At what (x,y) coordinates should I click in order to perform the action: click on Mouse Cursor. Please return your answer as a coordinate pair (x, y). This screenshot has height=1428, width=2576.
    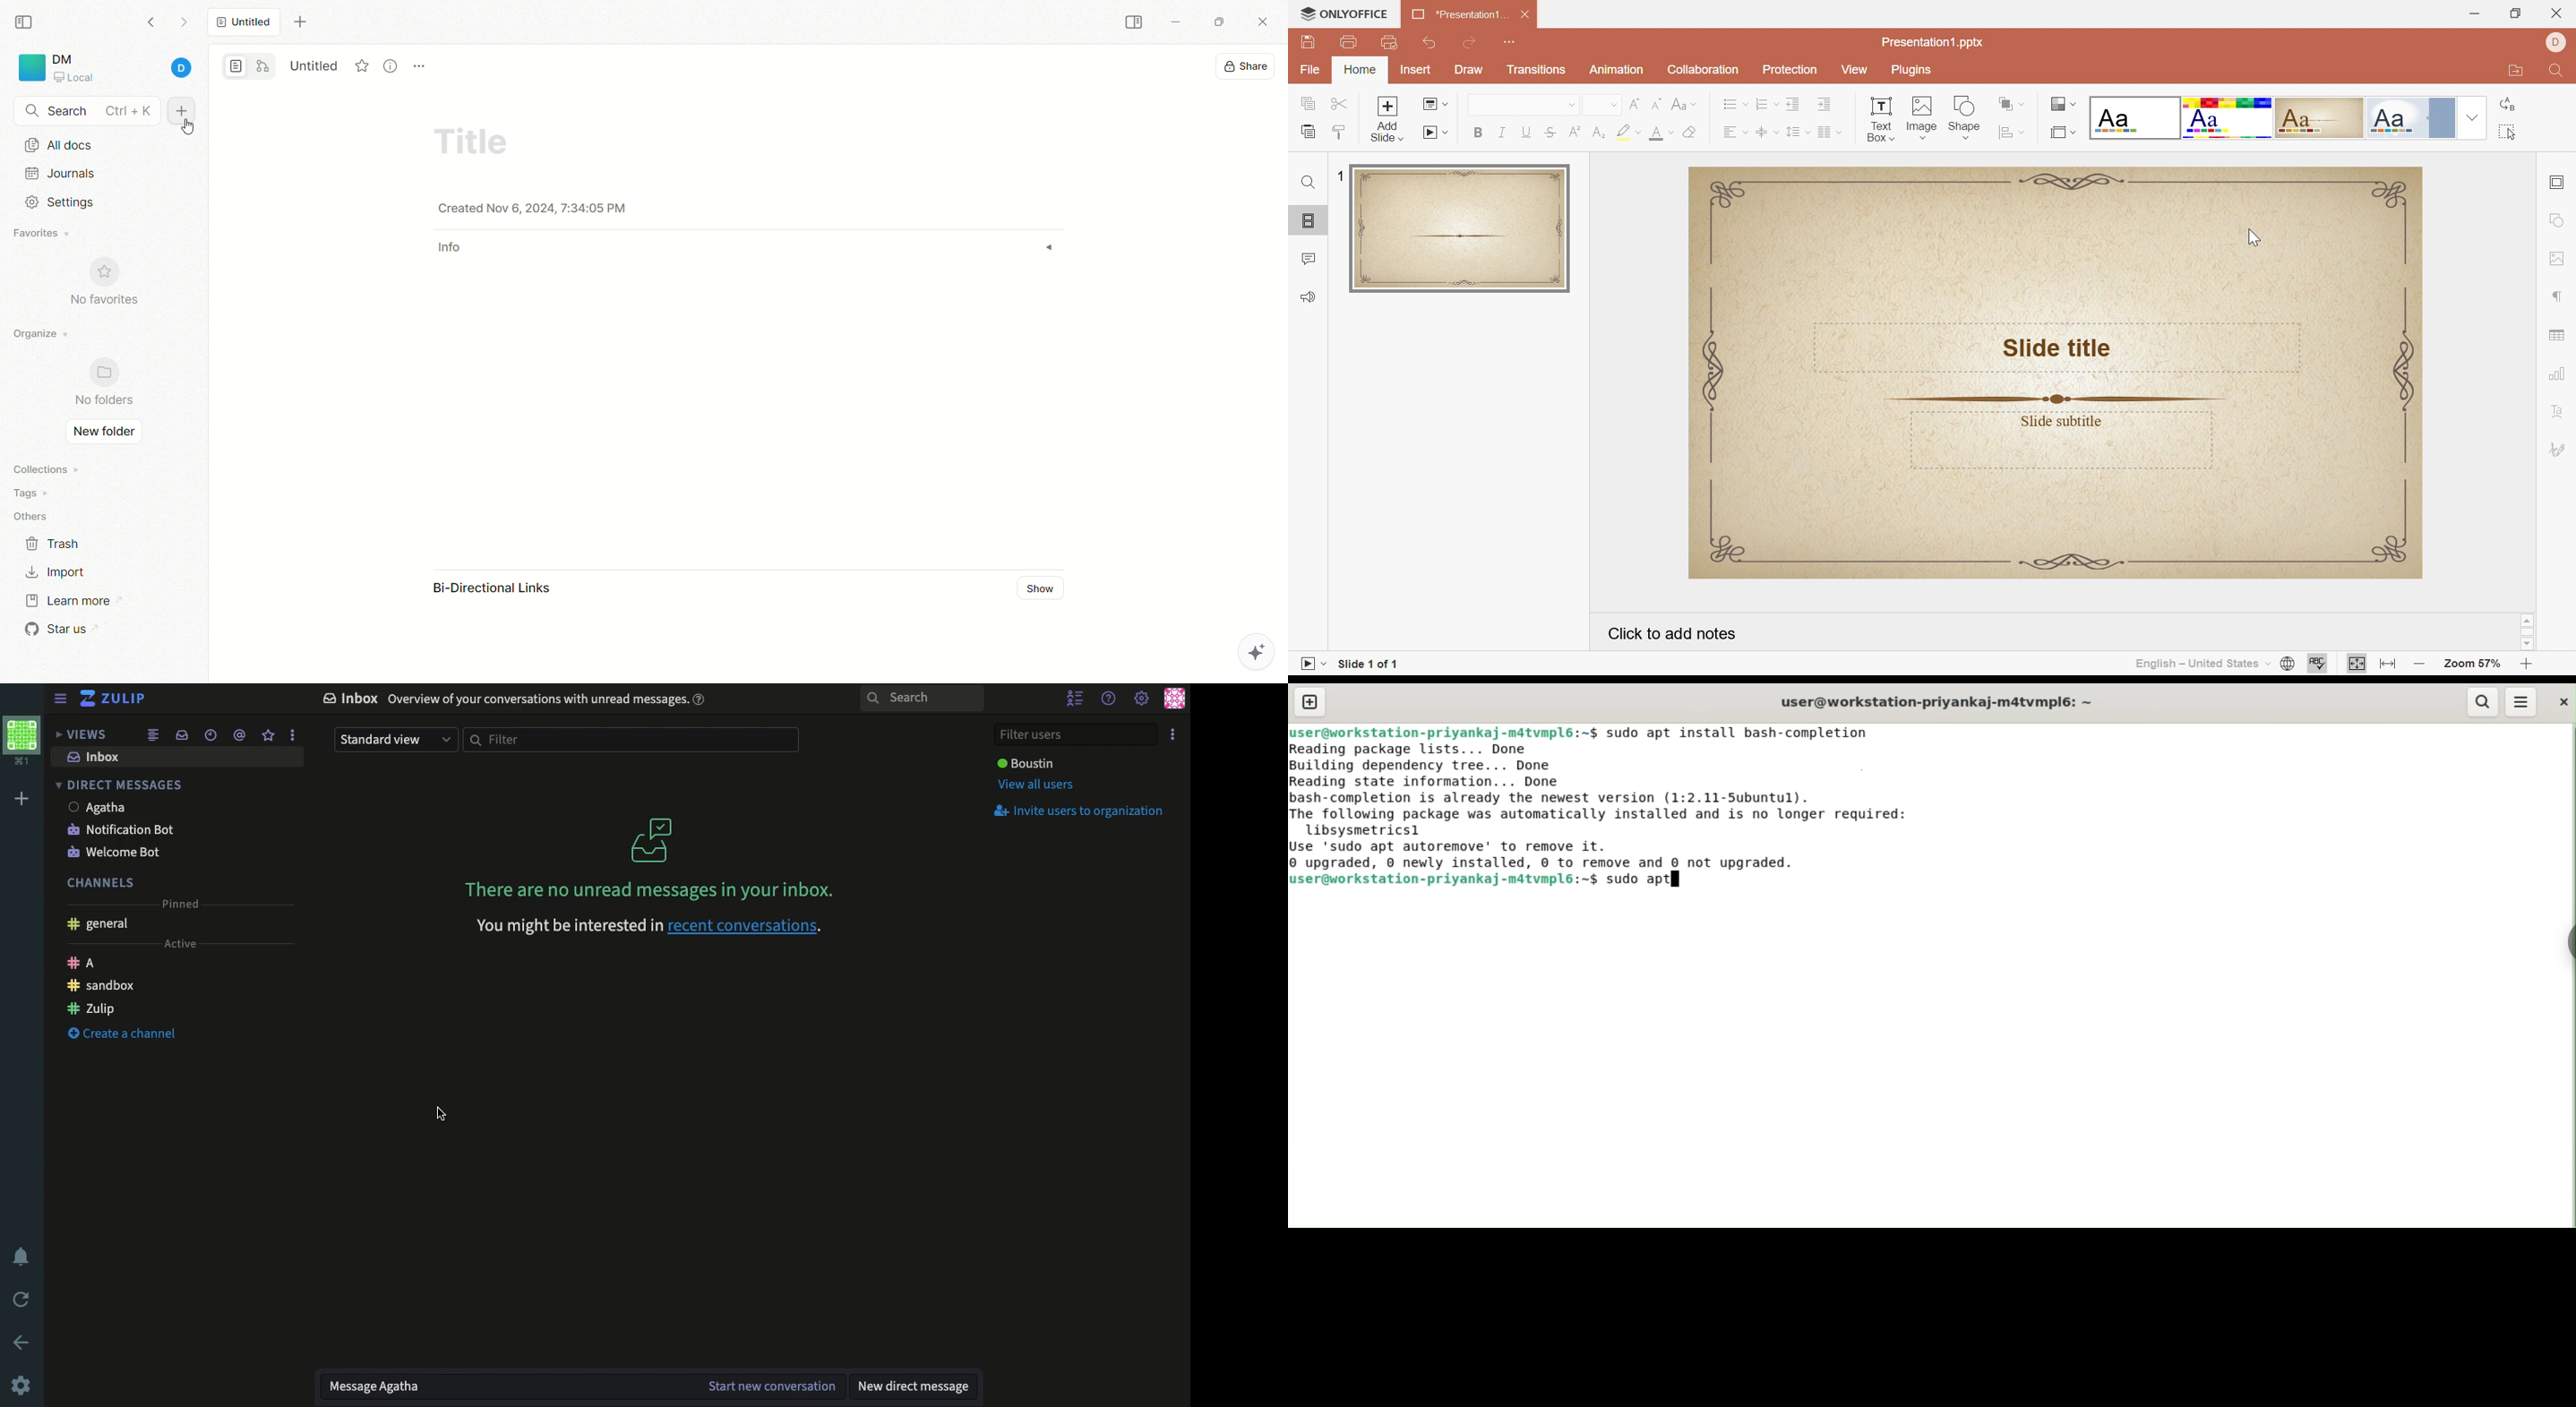
    Looking at the image, I should click on (441, 1116).